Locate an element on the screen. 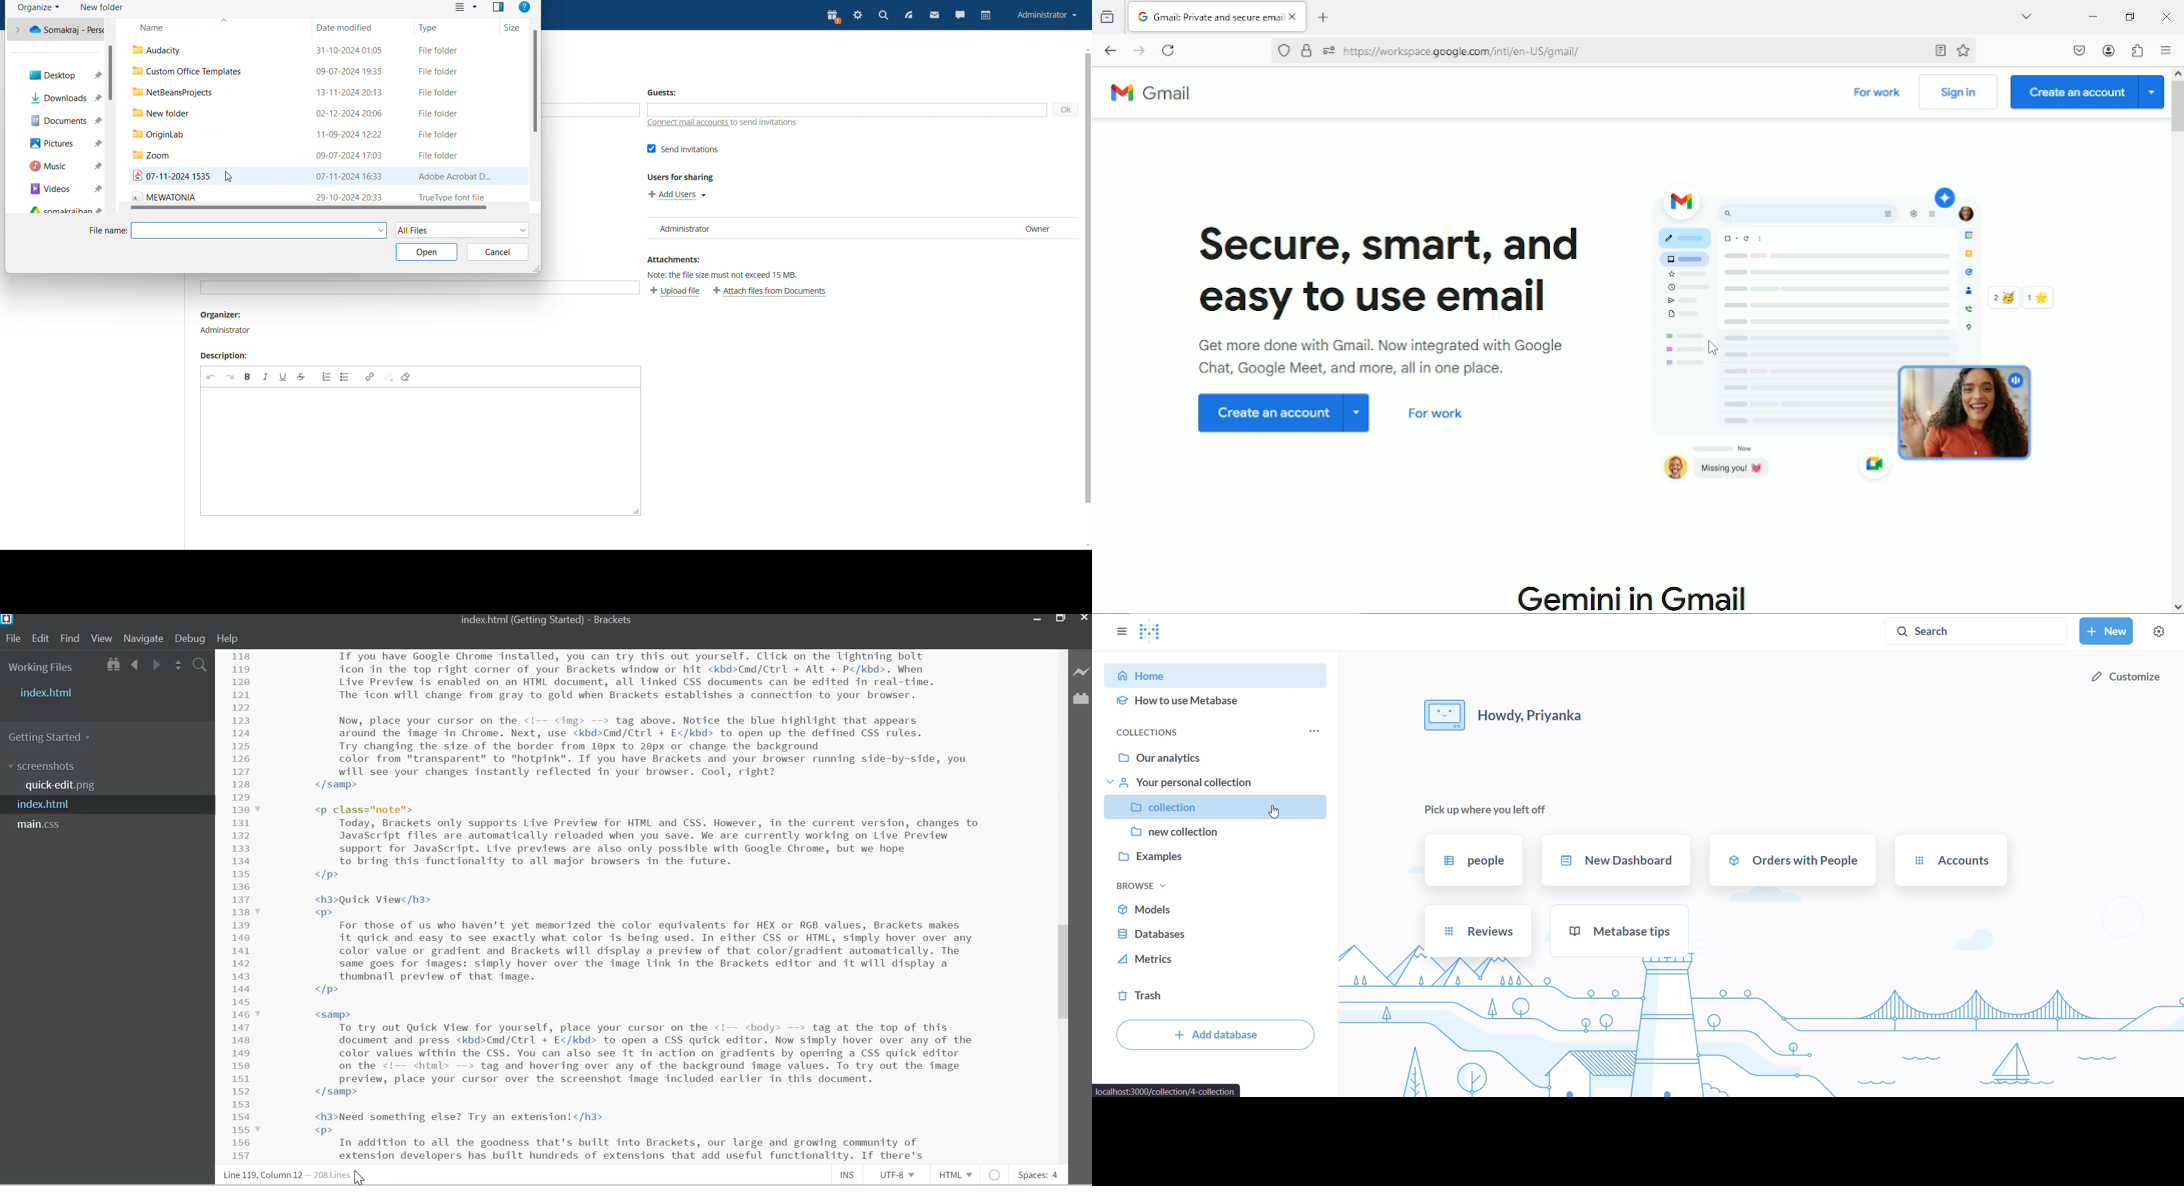 This screenshot has width=2184, height=1204. Bracket Desktop Icon is located at coordinates (7, 619).